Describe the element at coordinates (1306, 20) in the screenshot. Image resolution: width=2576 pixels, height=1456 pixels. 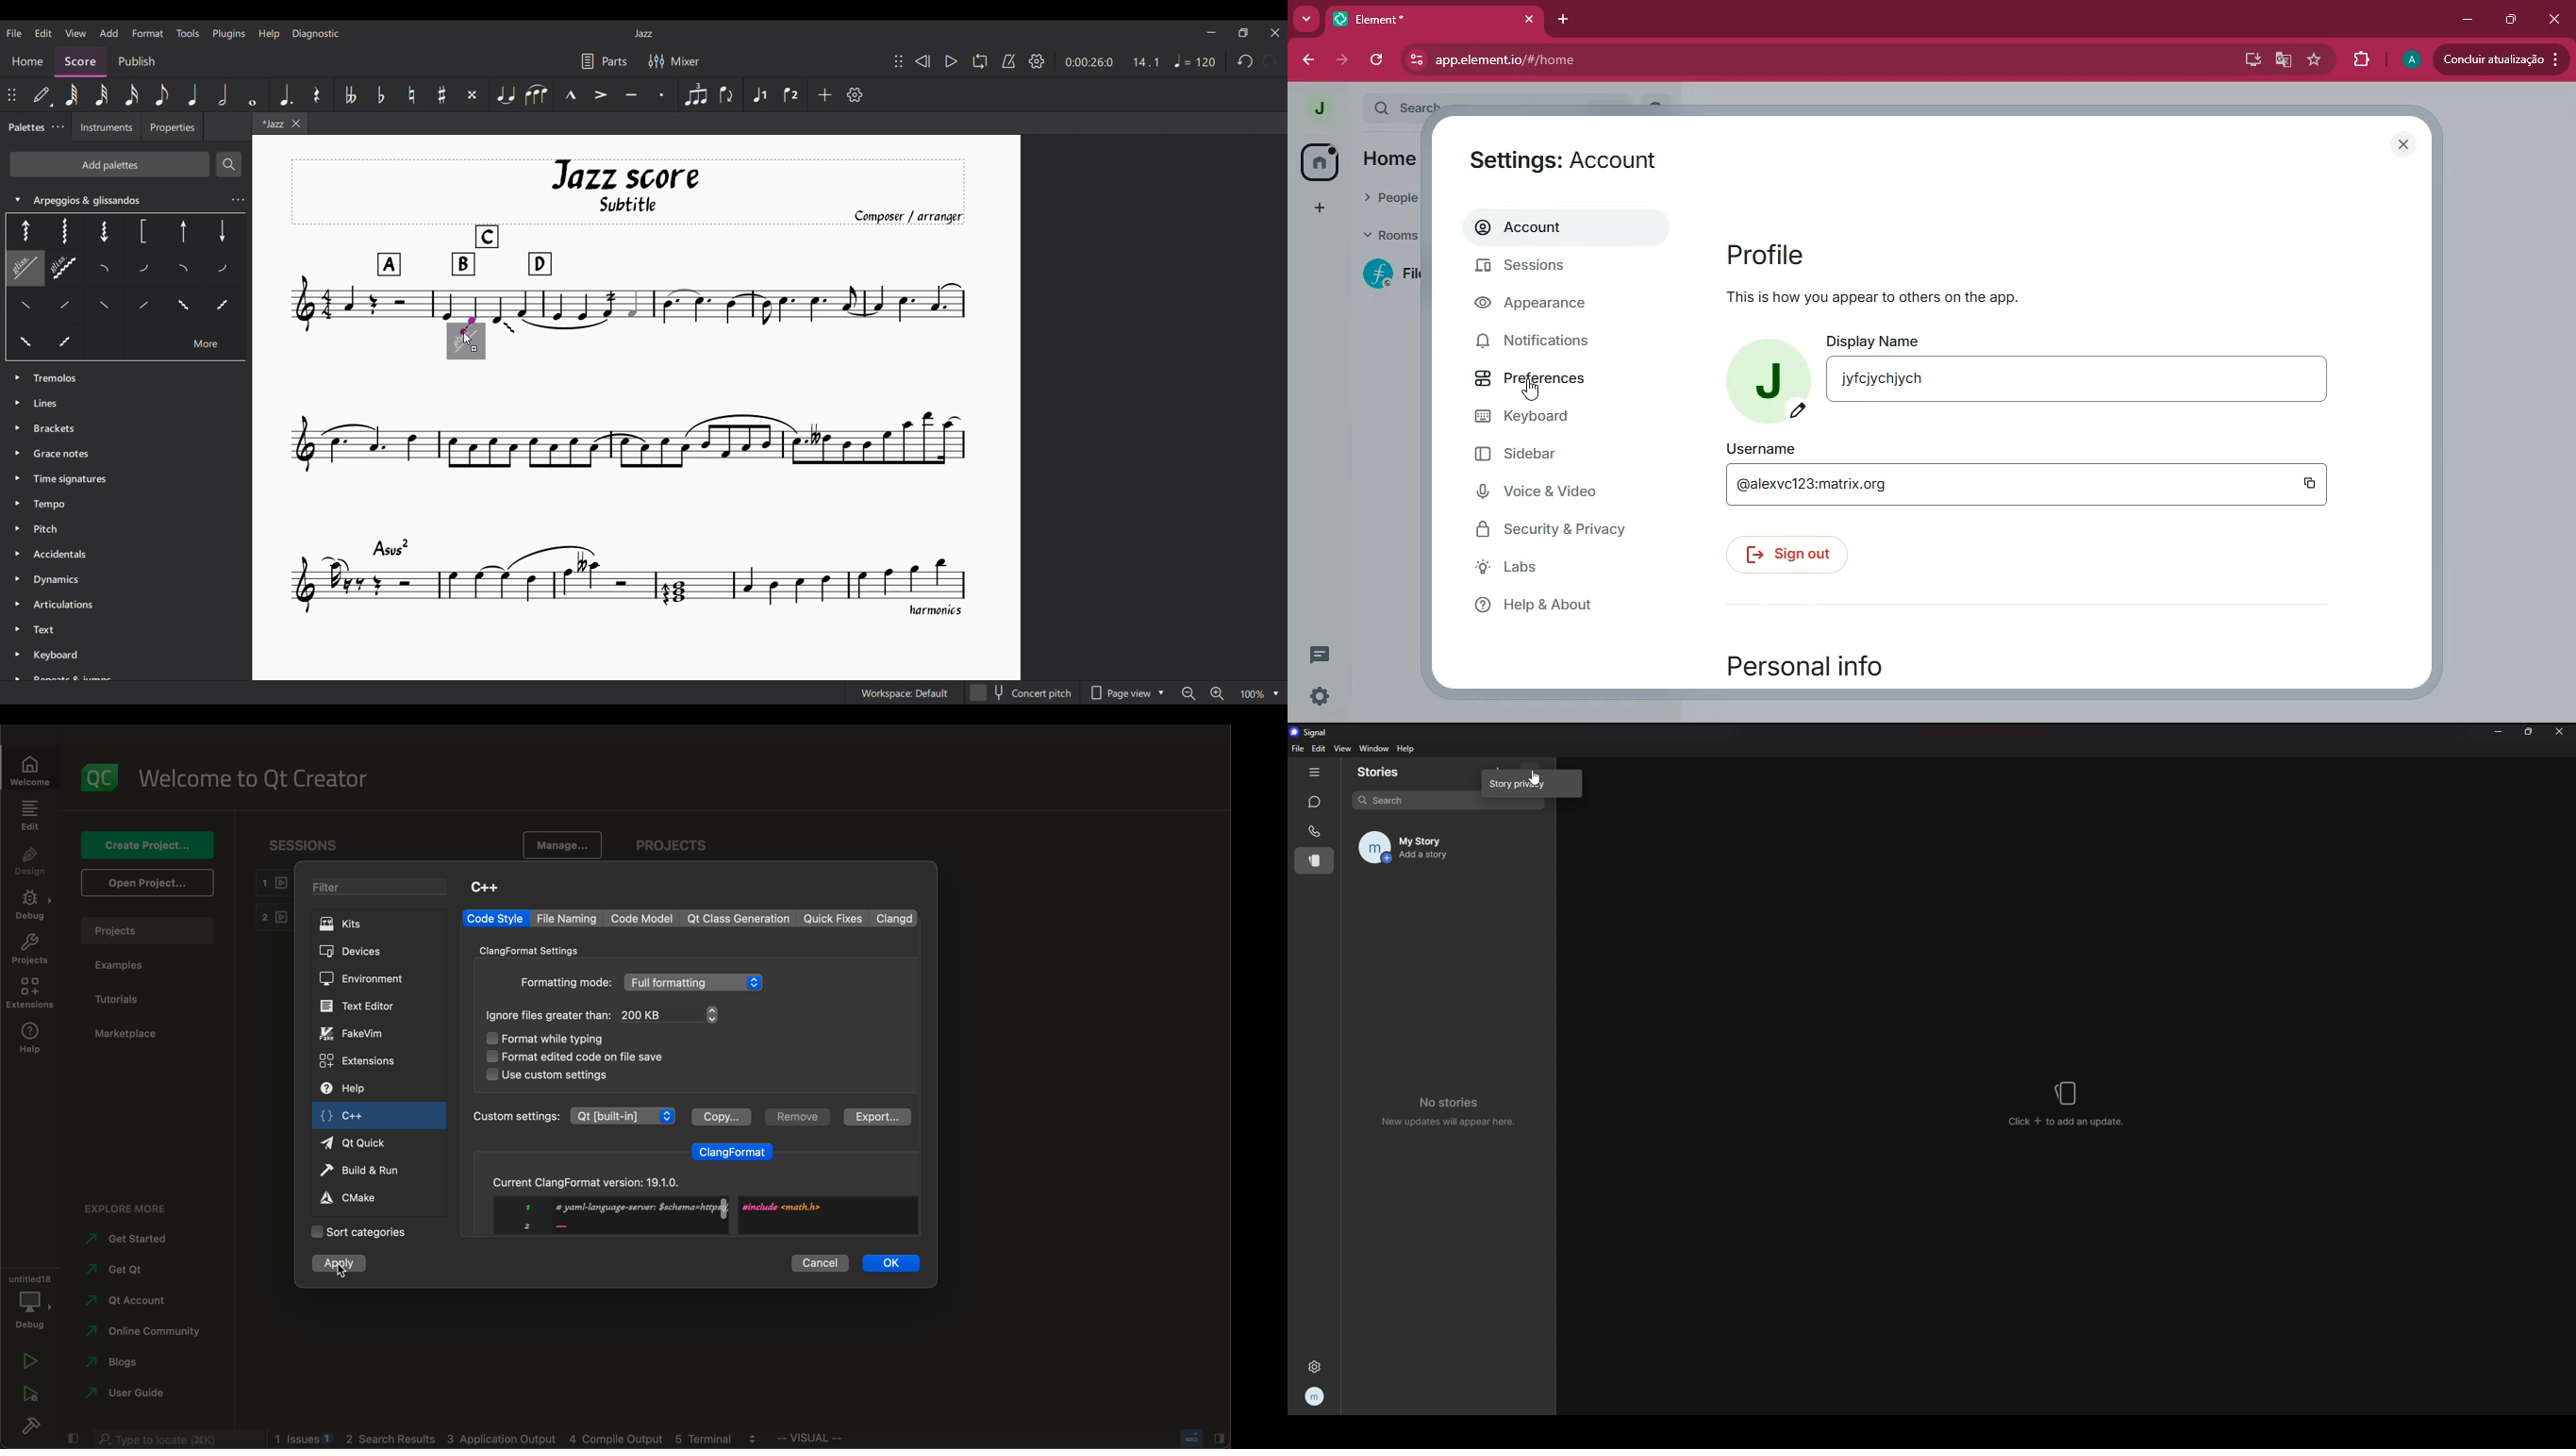
I see `more` at that location.